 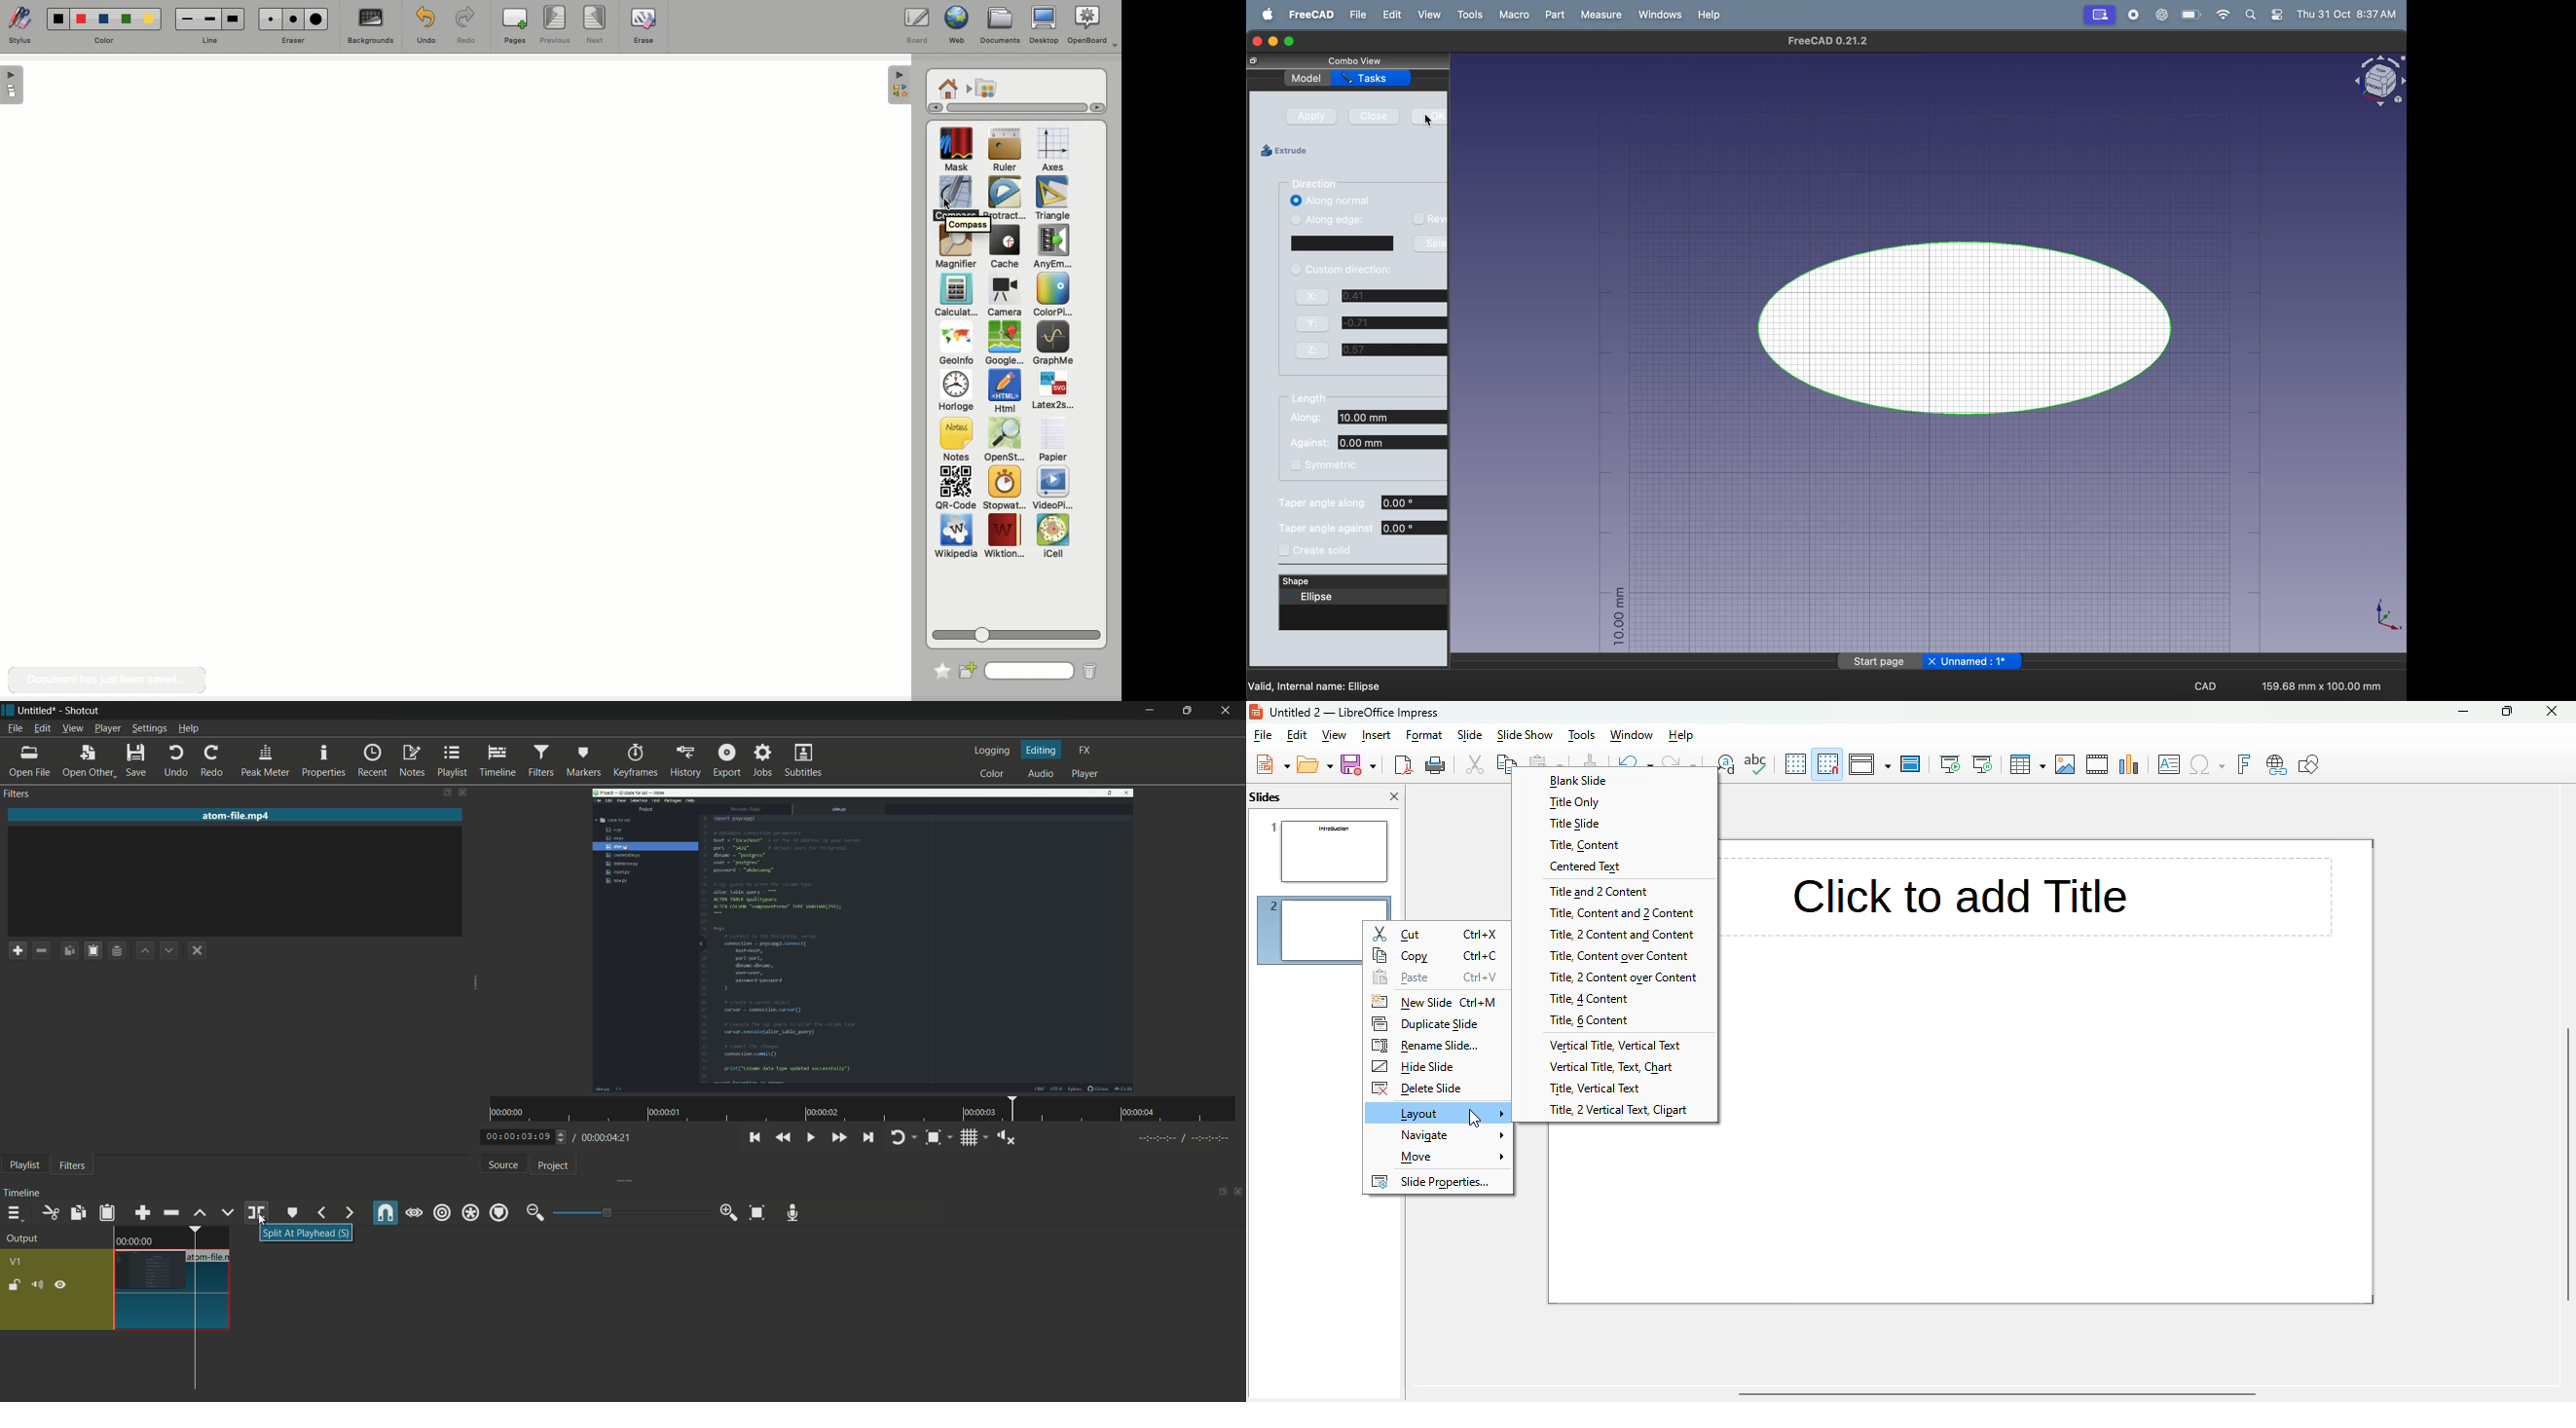 I want to click on recent, so click(x=371, y=760).